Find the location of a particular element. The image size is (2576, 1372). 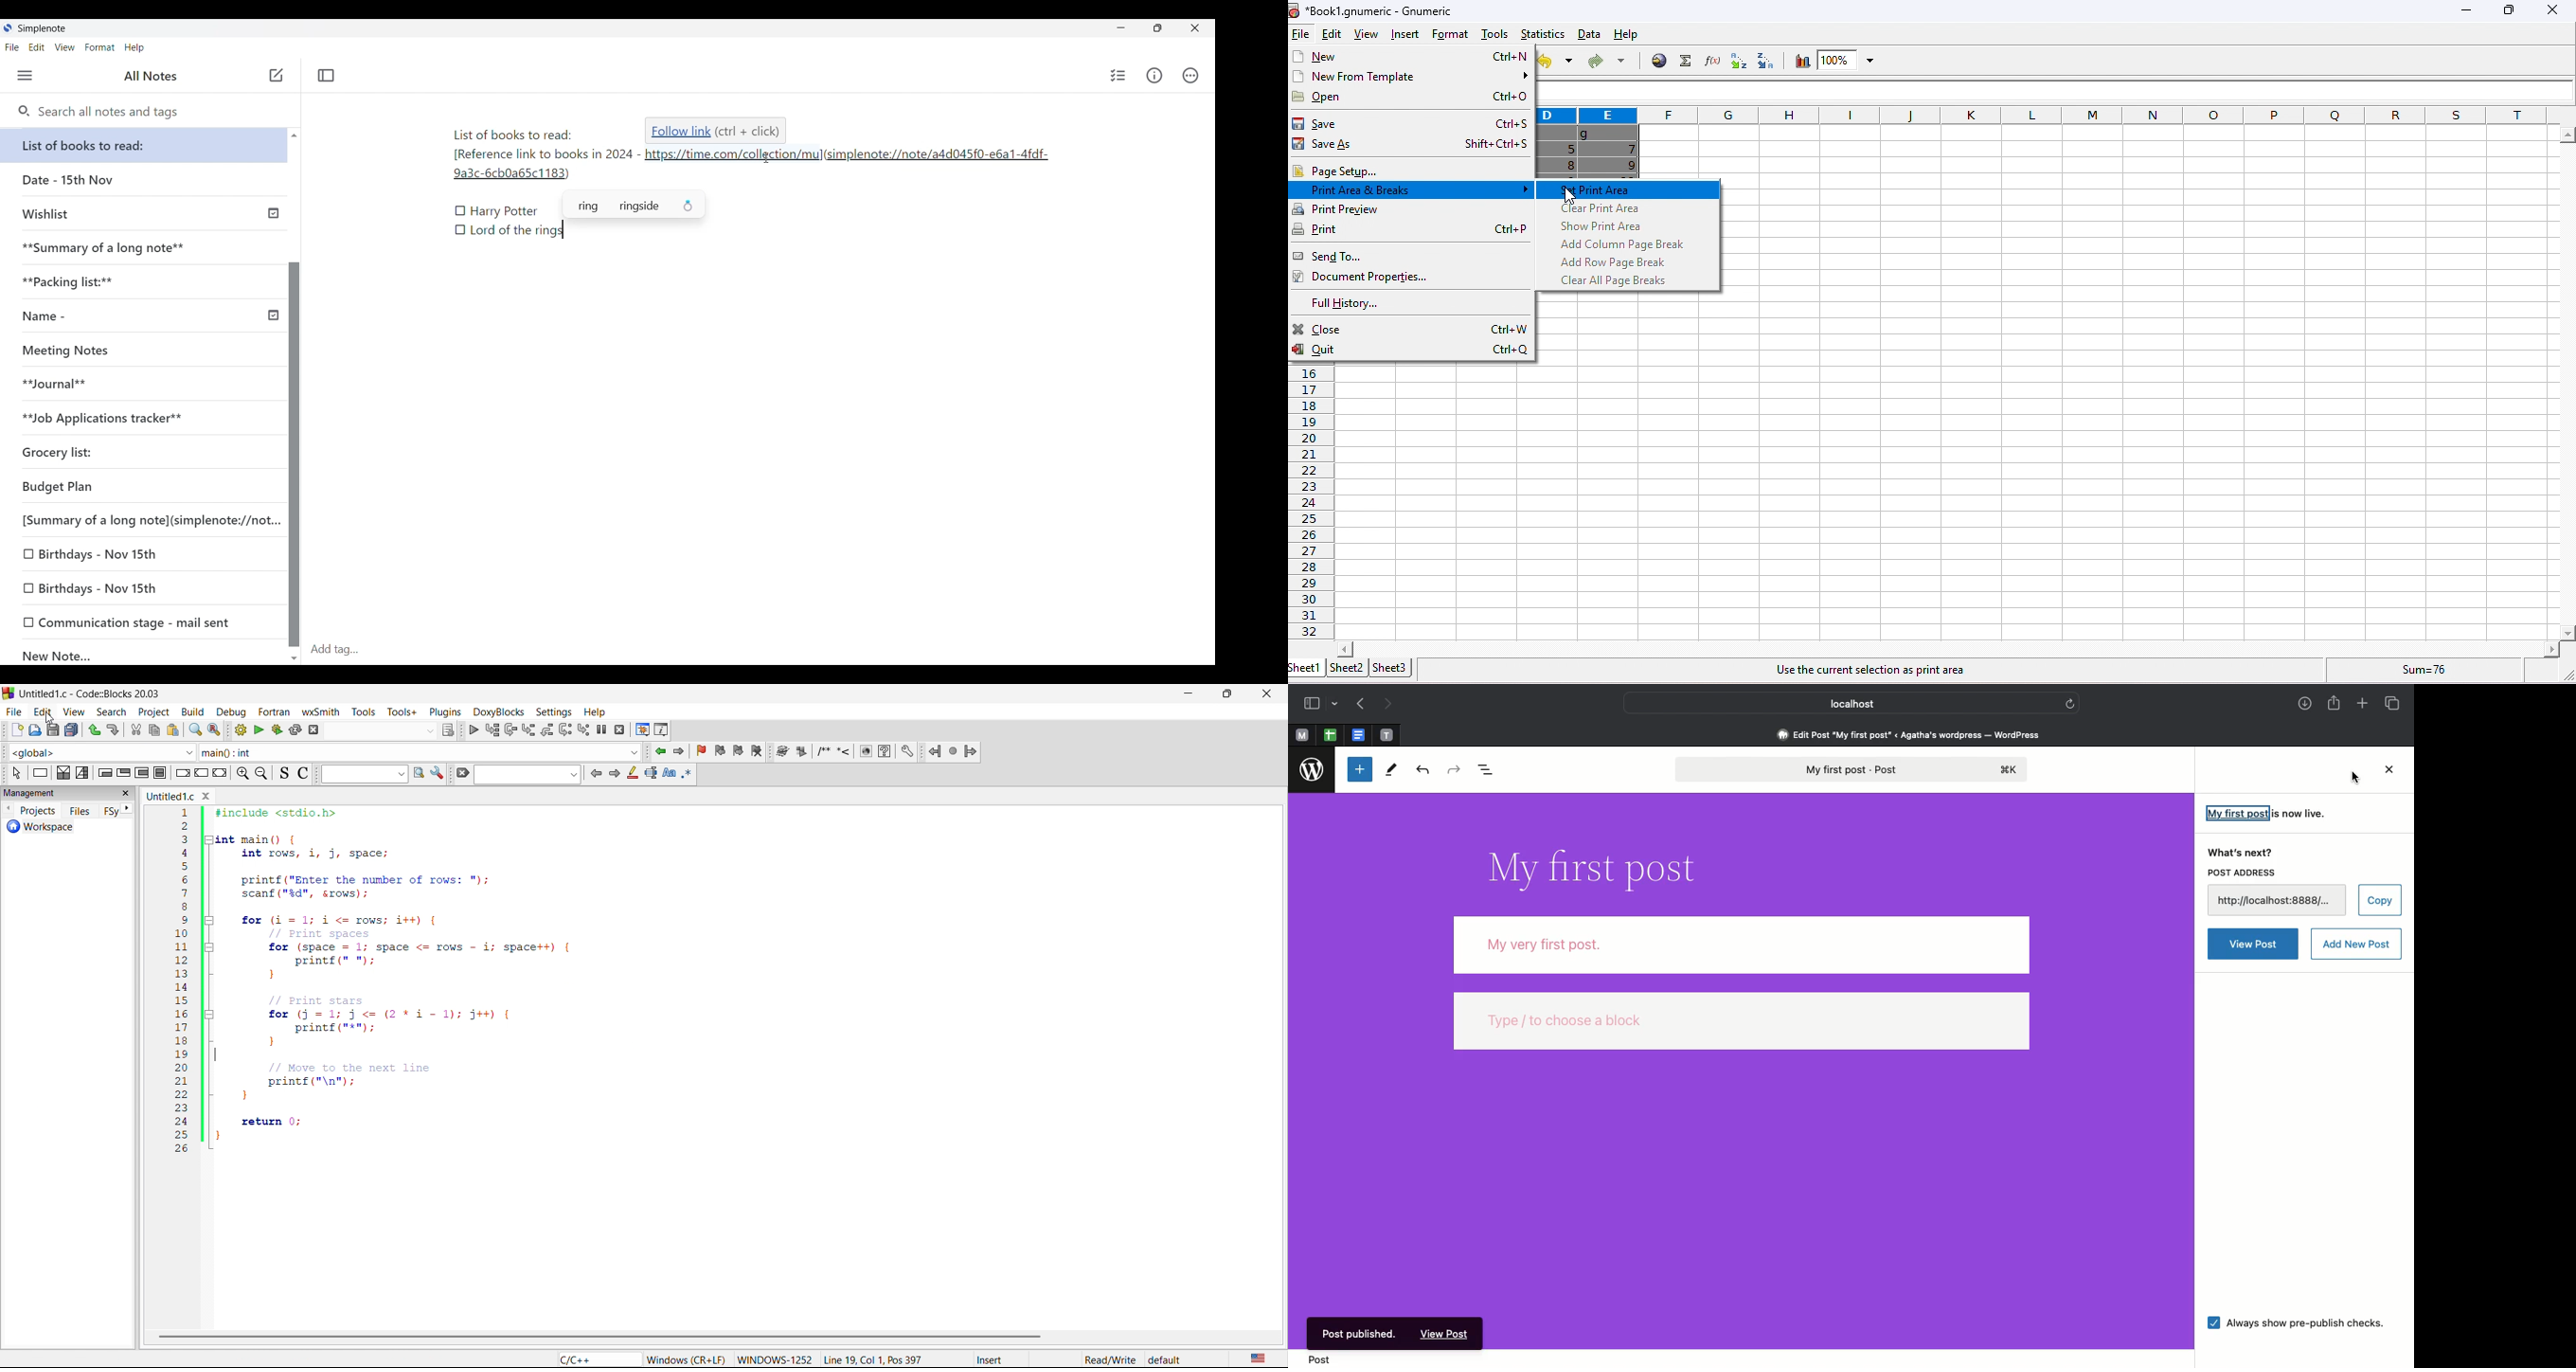

page set up and breaks is located at coordinates (1410, 190).